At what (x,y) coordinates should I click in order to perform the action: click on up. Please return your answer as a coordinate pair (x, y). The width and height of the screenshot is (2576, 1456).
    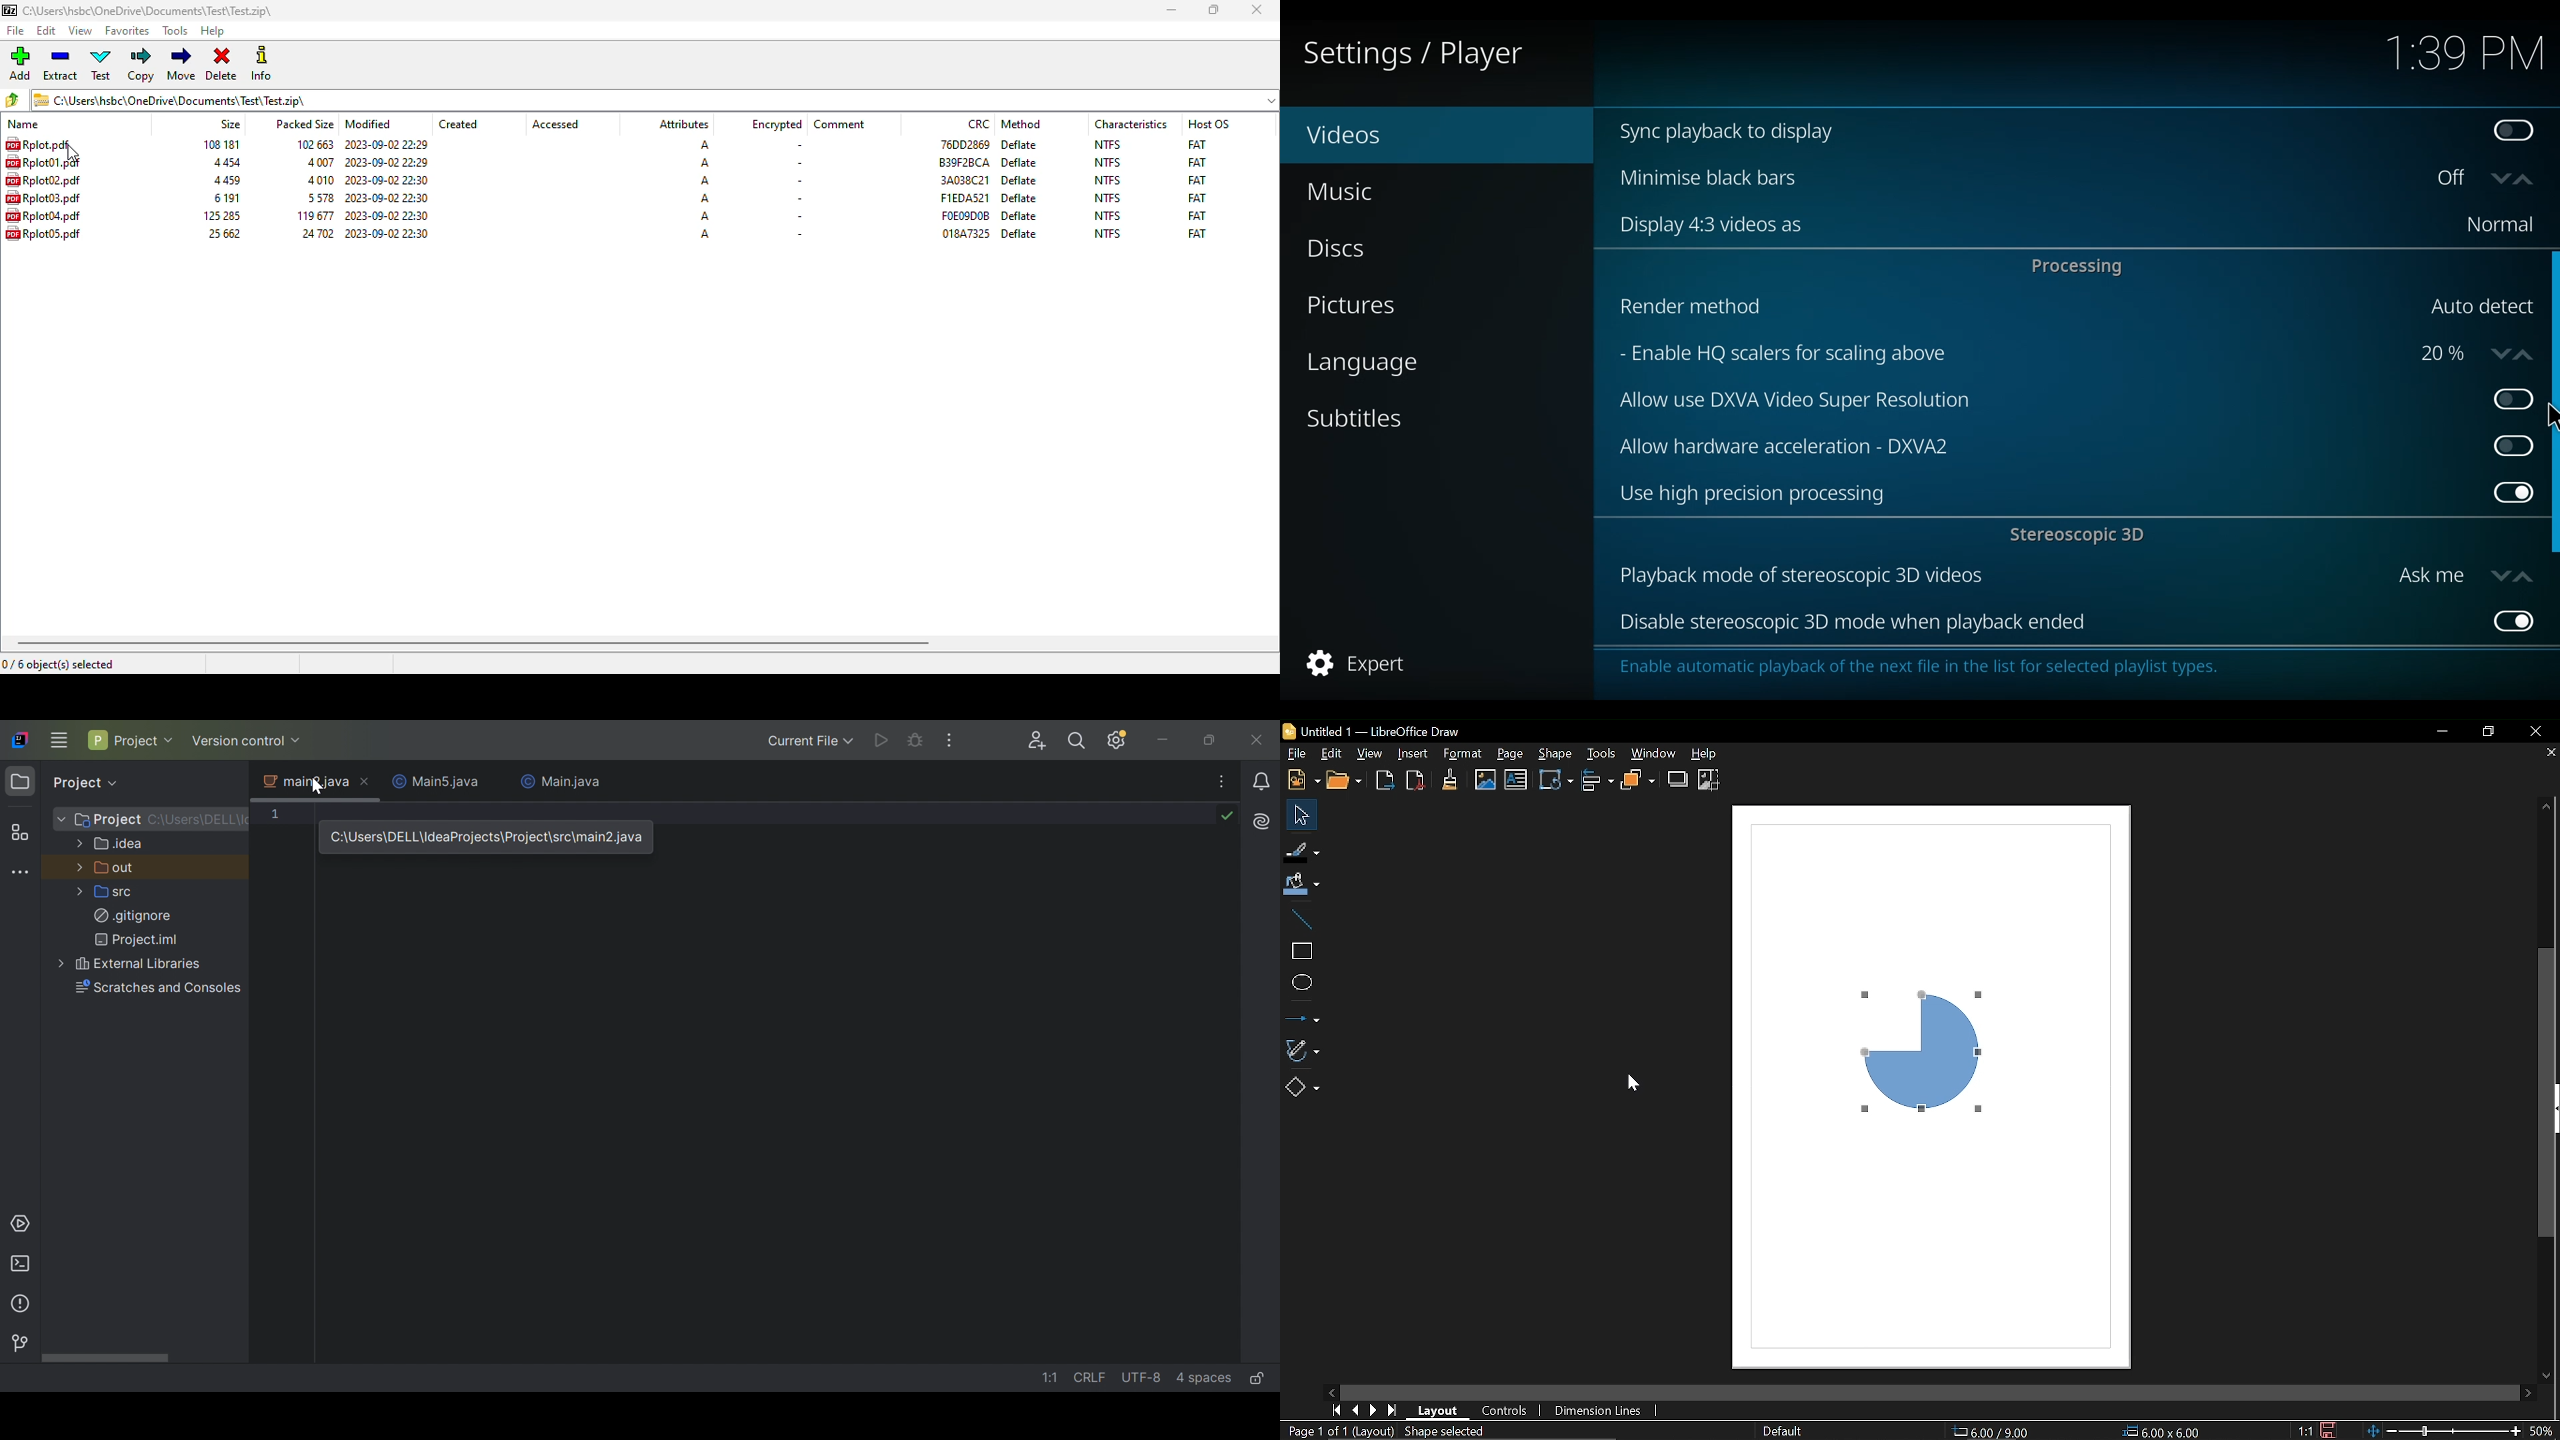
    Looking at the image, I should click on (2526, 352).